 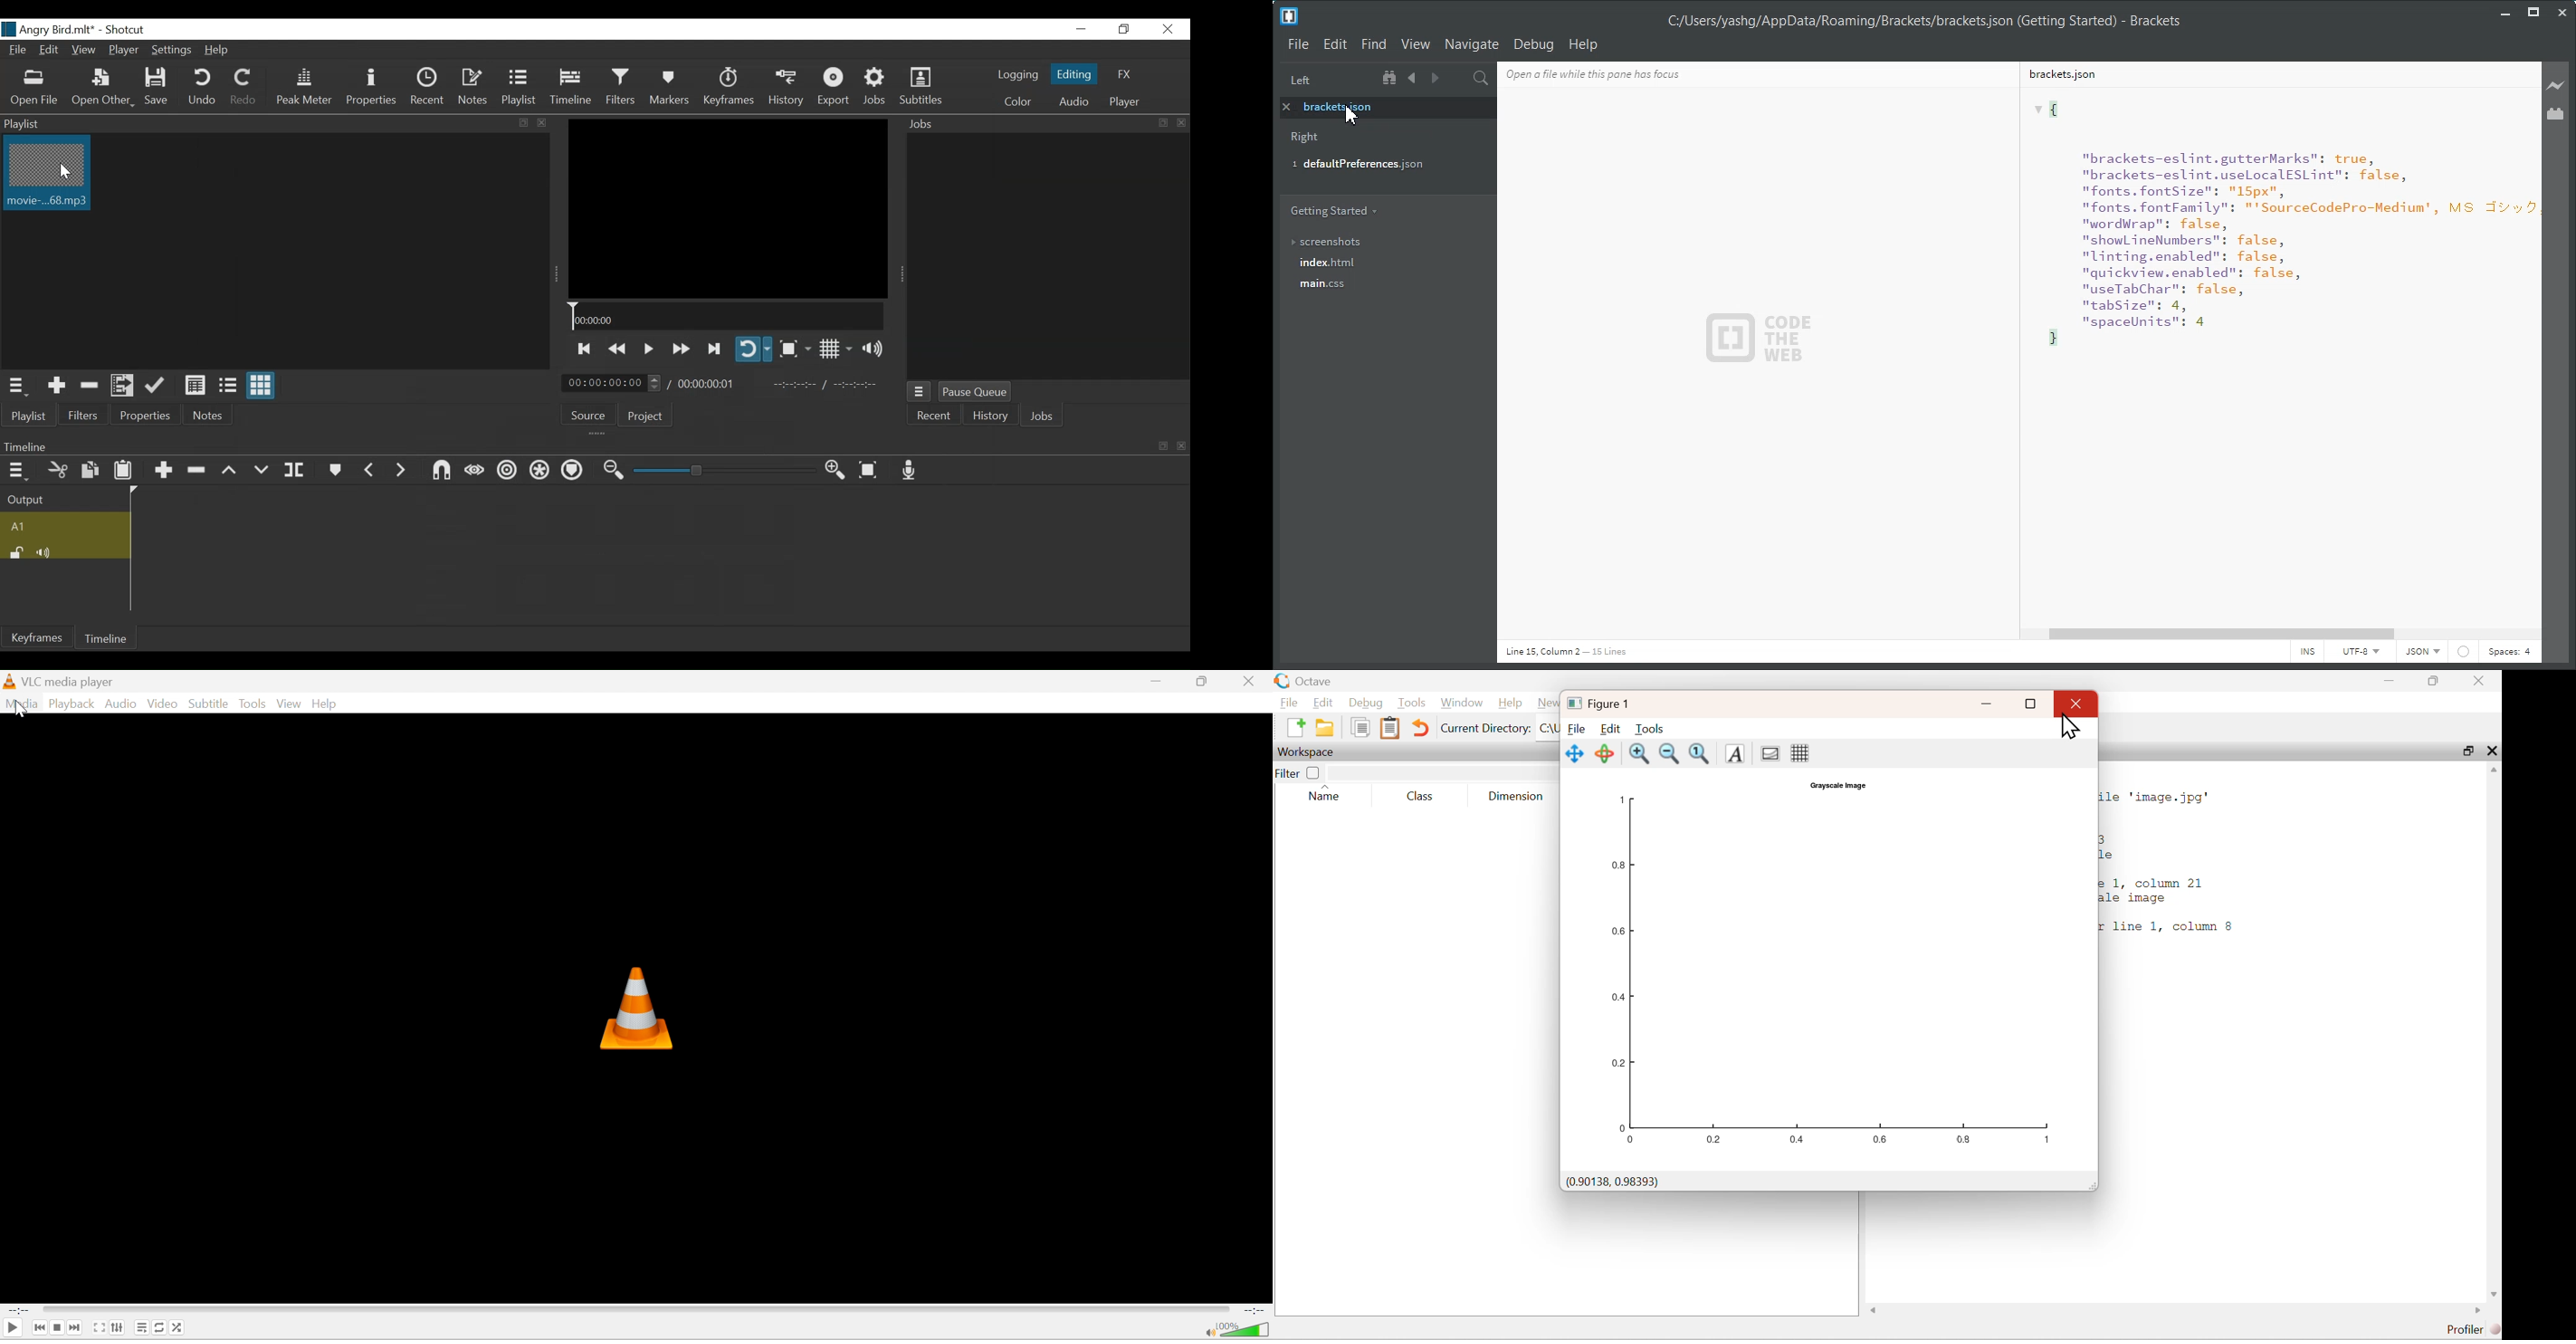 I want to click on Window, so click(x=1460, y=703).